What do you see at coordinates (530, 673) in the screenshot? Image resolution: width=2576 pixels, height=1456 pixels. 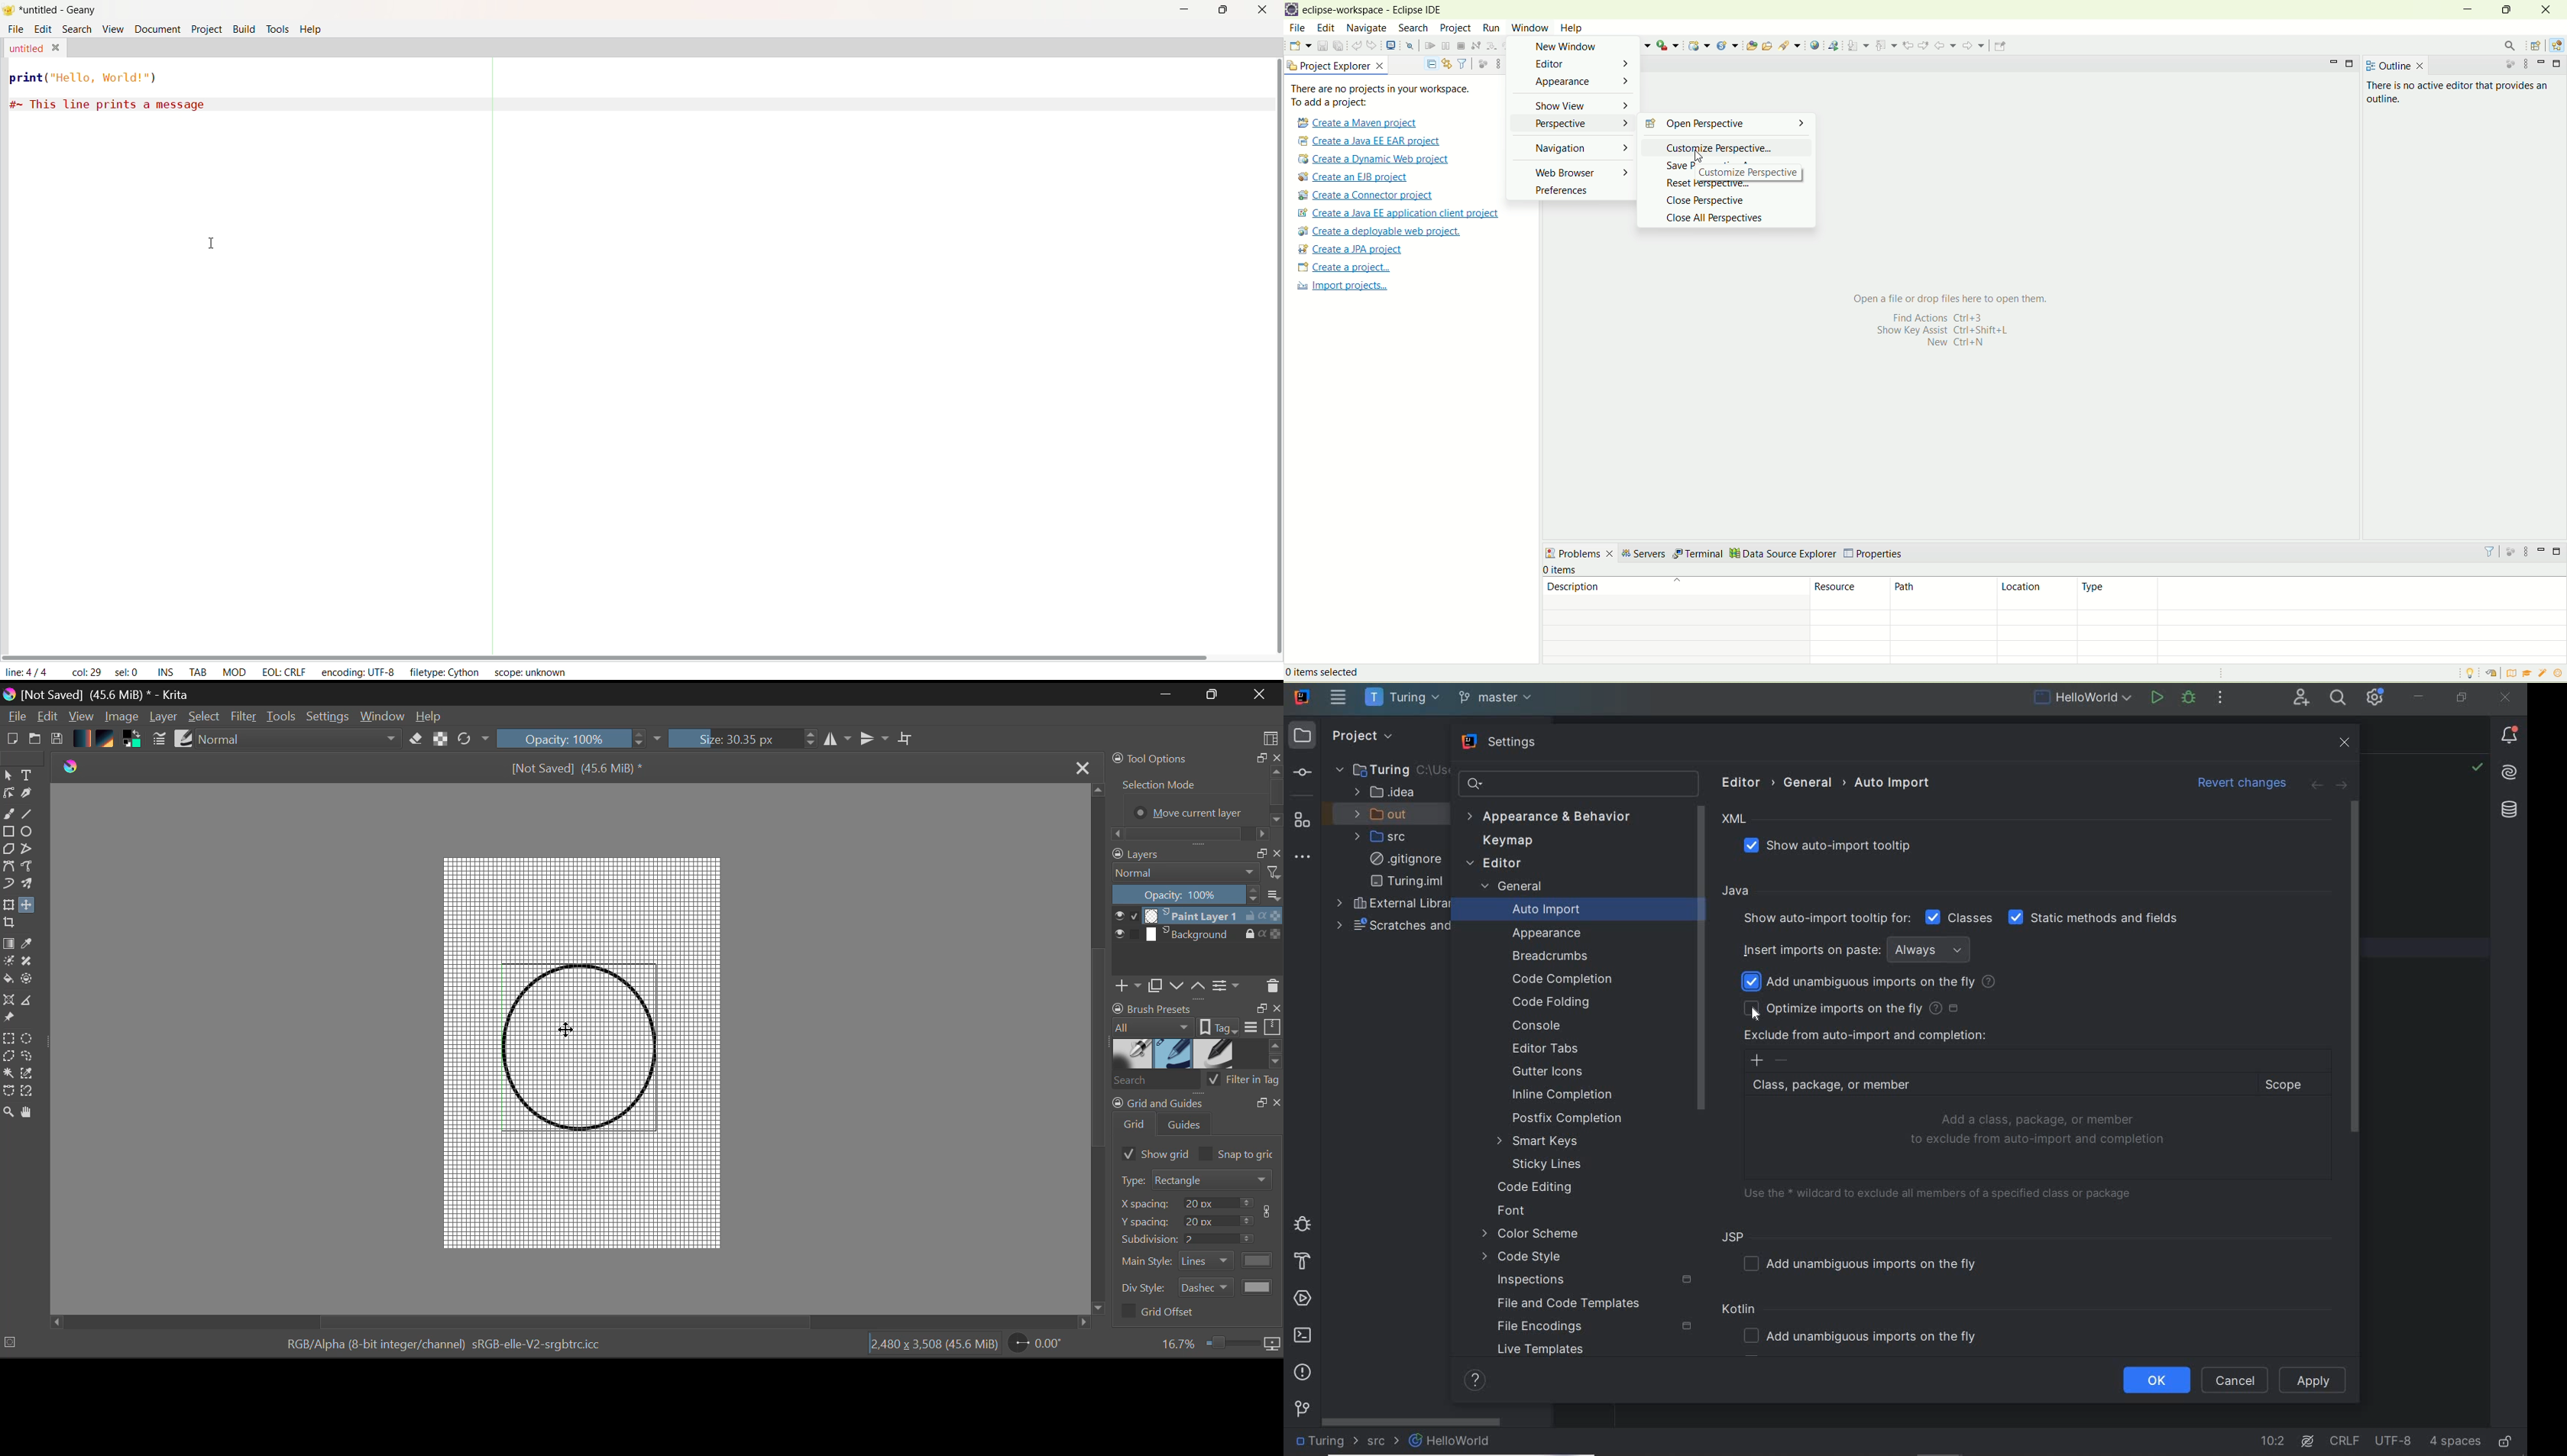 I see `Scope: unknown` at bounding box center [530, 673].